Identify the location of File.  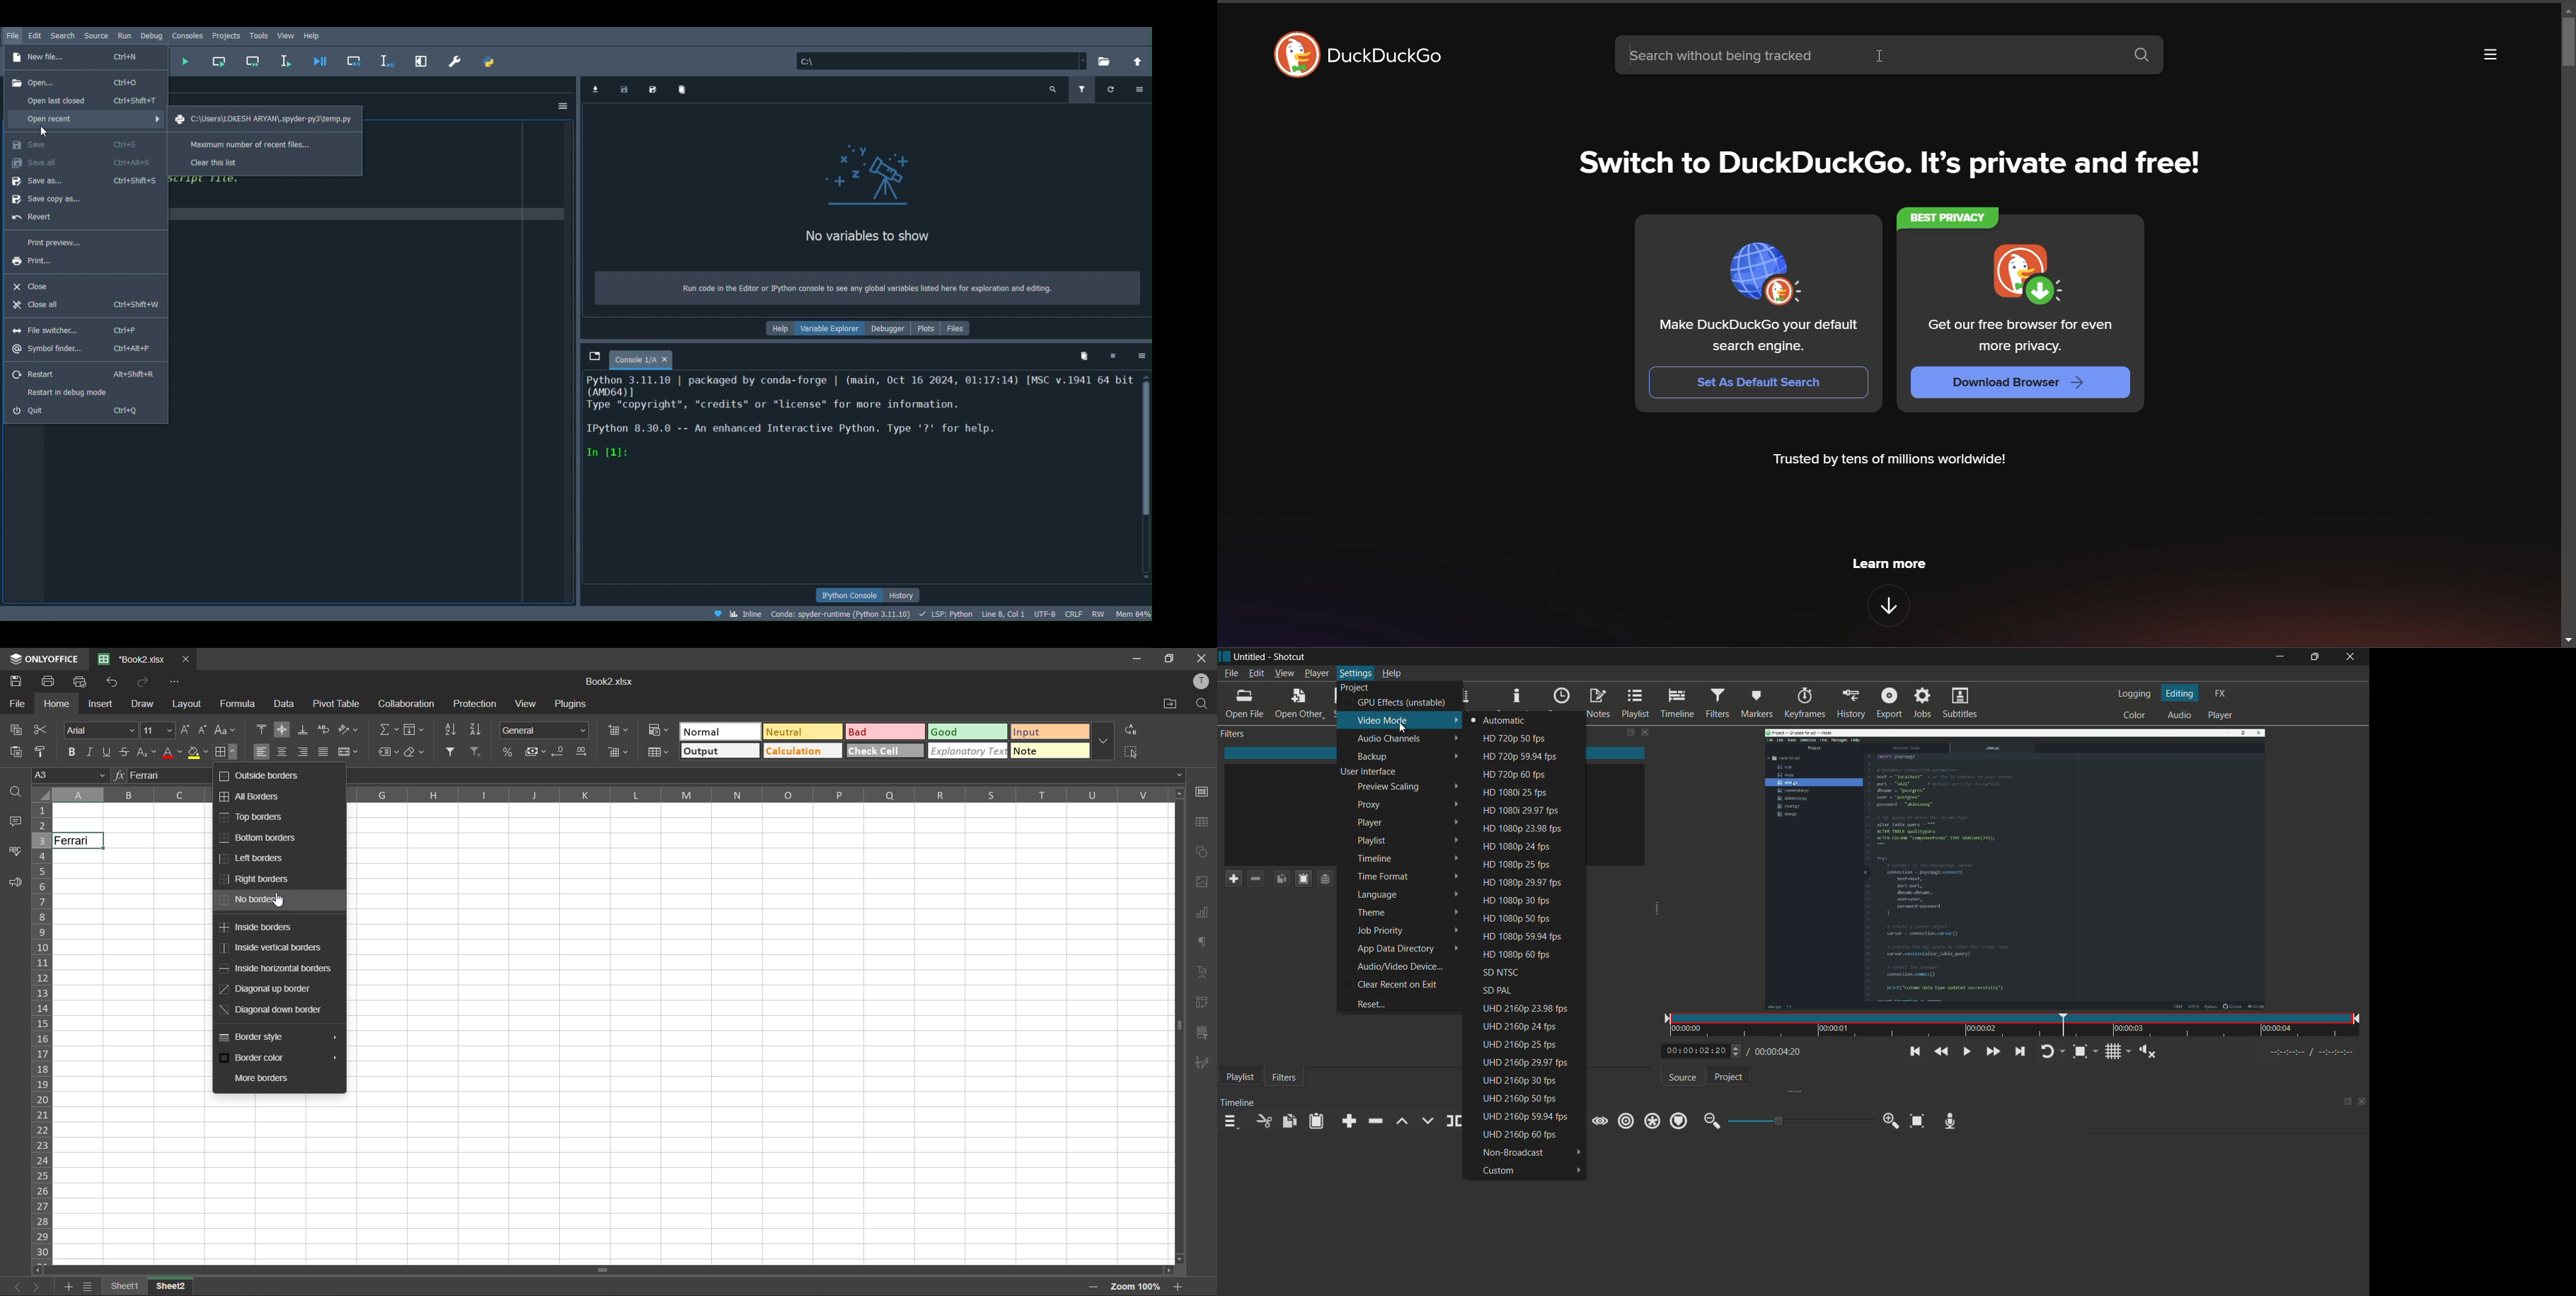
(13, 37).